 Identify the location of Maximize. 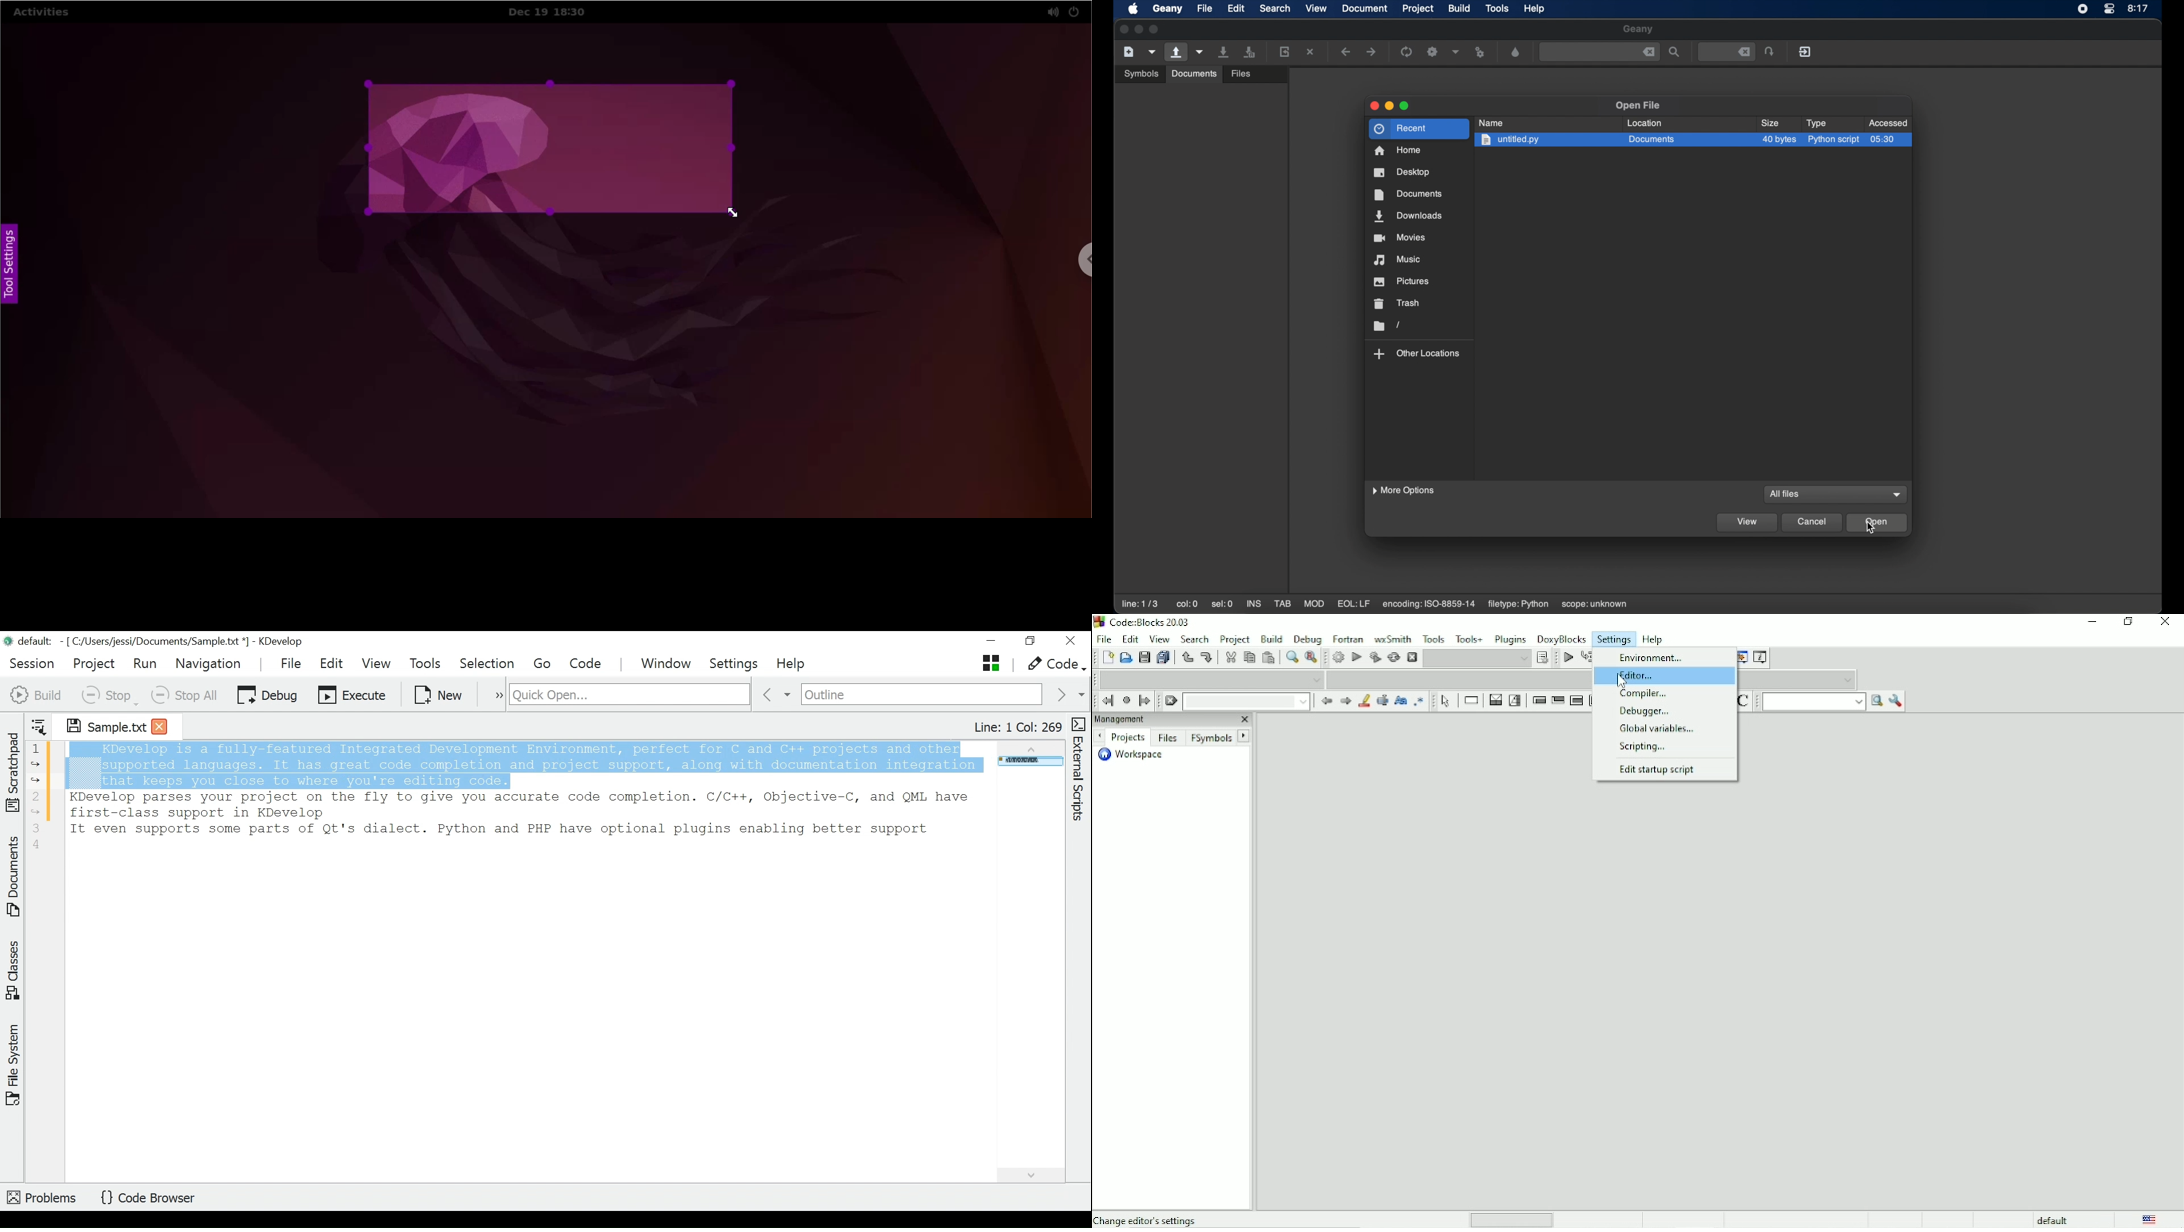
(2127, 622).